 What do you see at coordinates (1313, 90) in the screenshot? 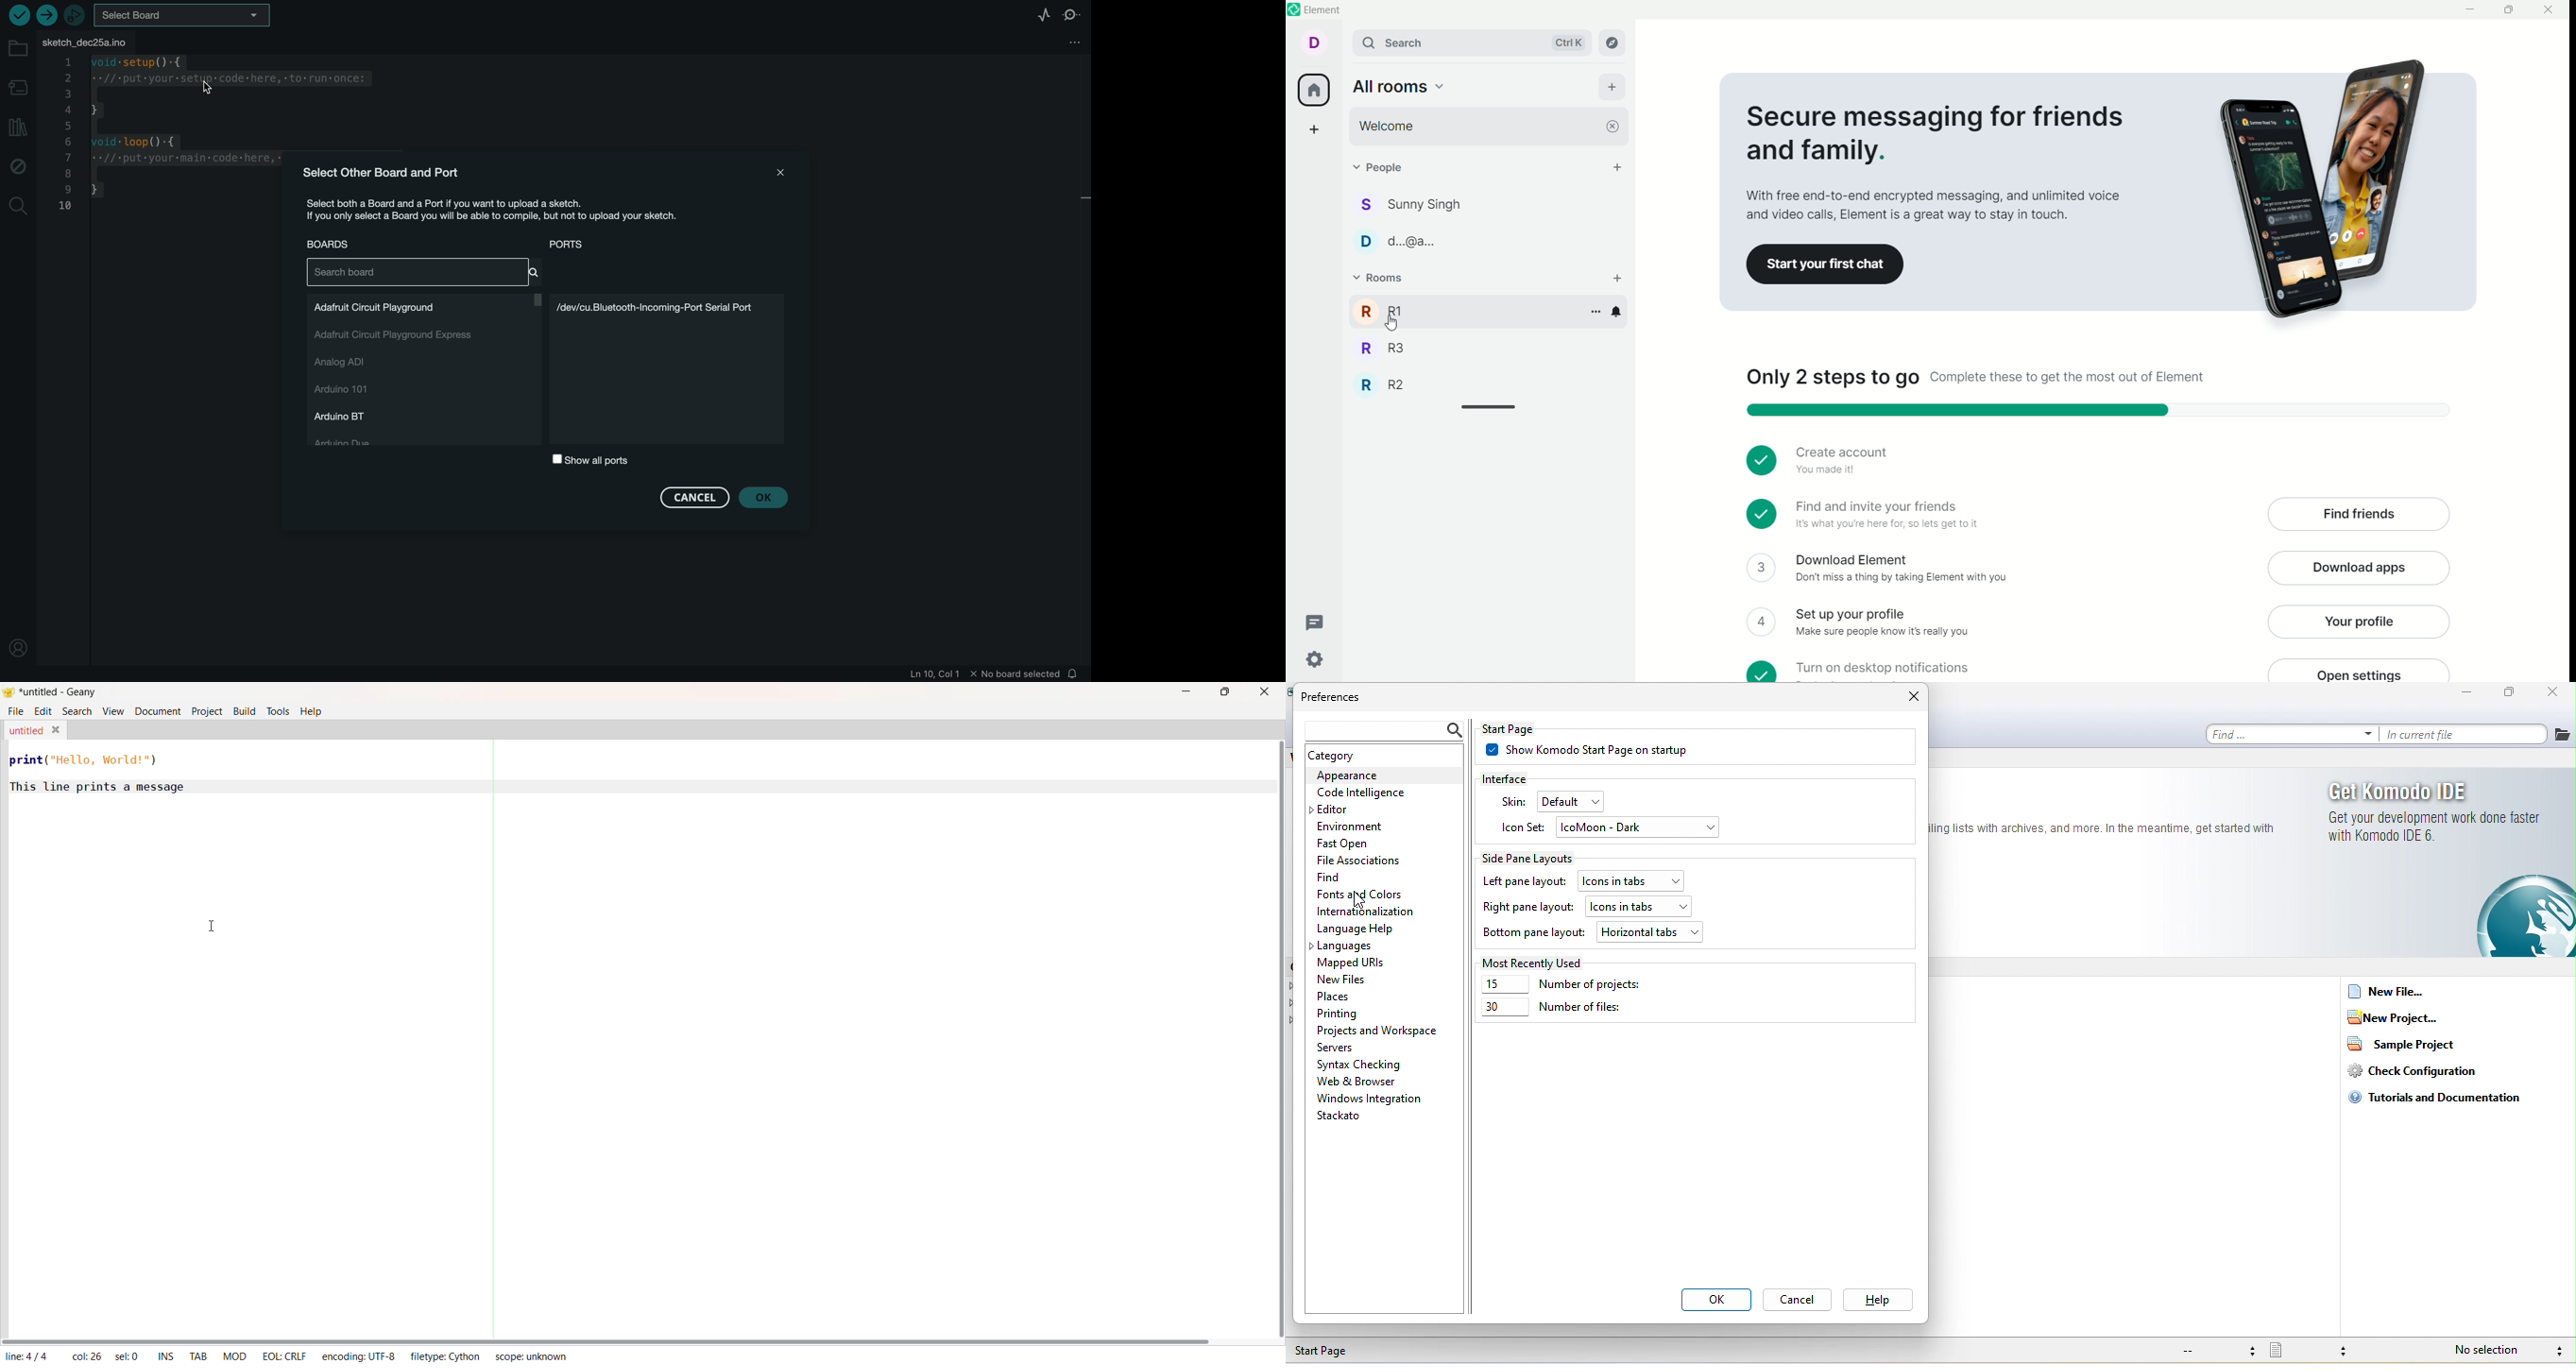
I see `home` at bounding box center [1313, 90].